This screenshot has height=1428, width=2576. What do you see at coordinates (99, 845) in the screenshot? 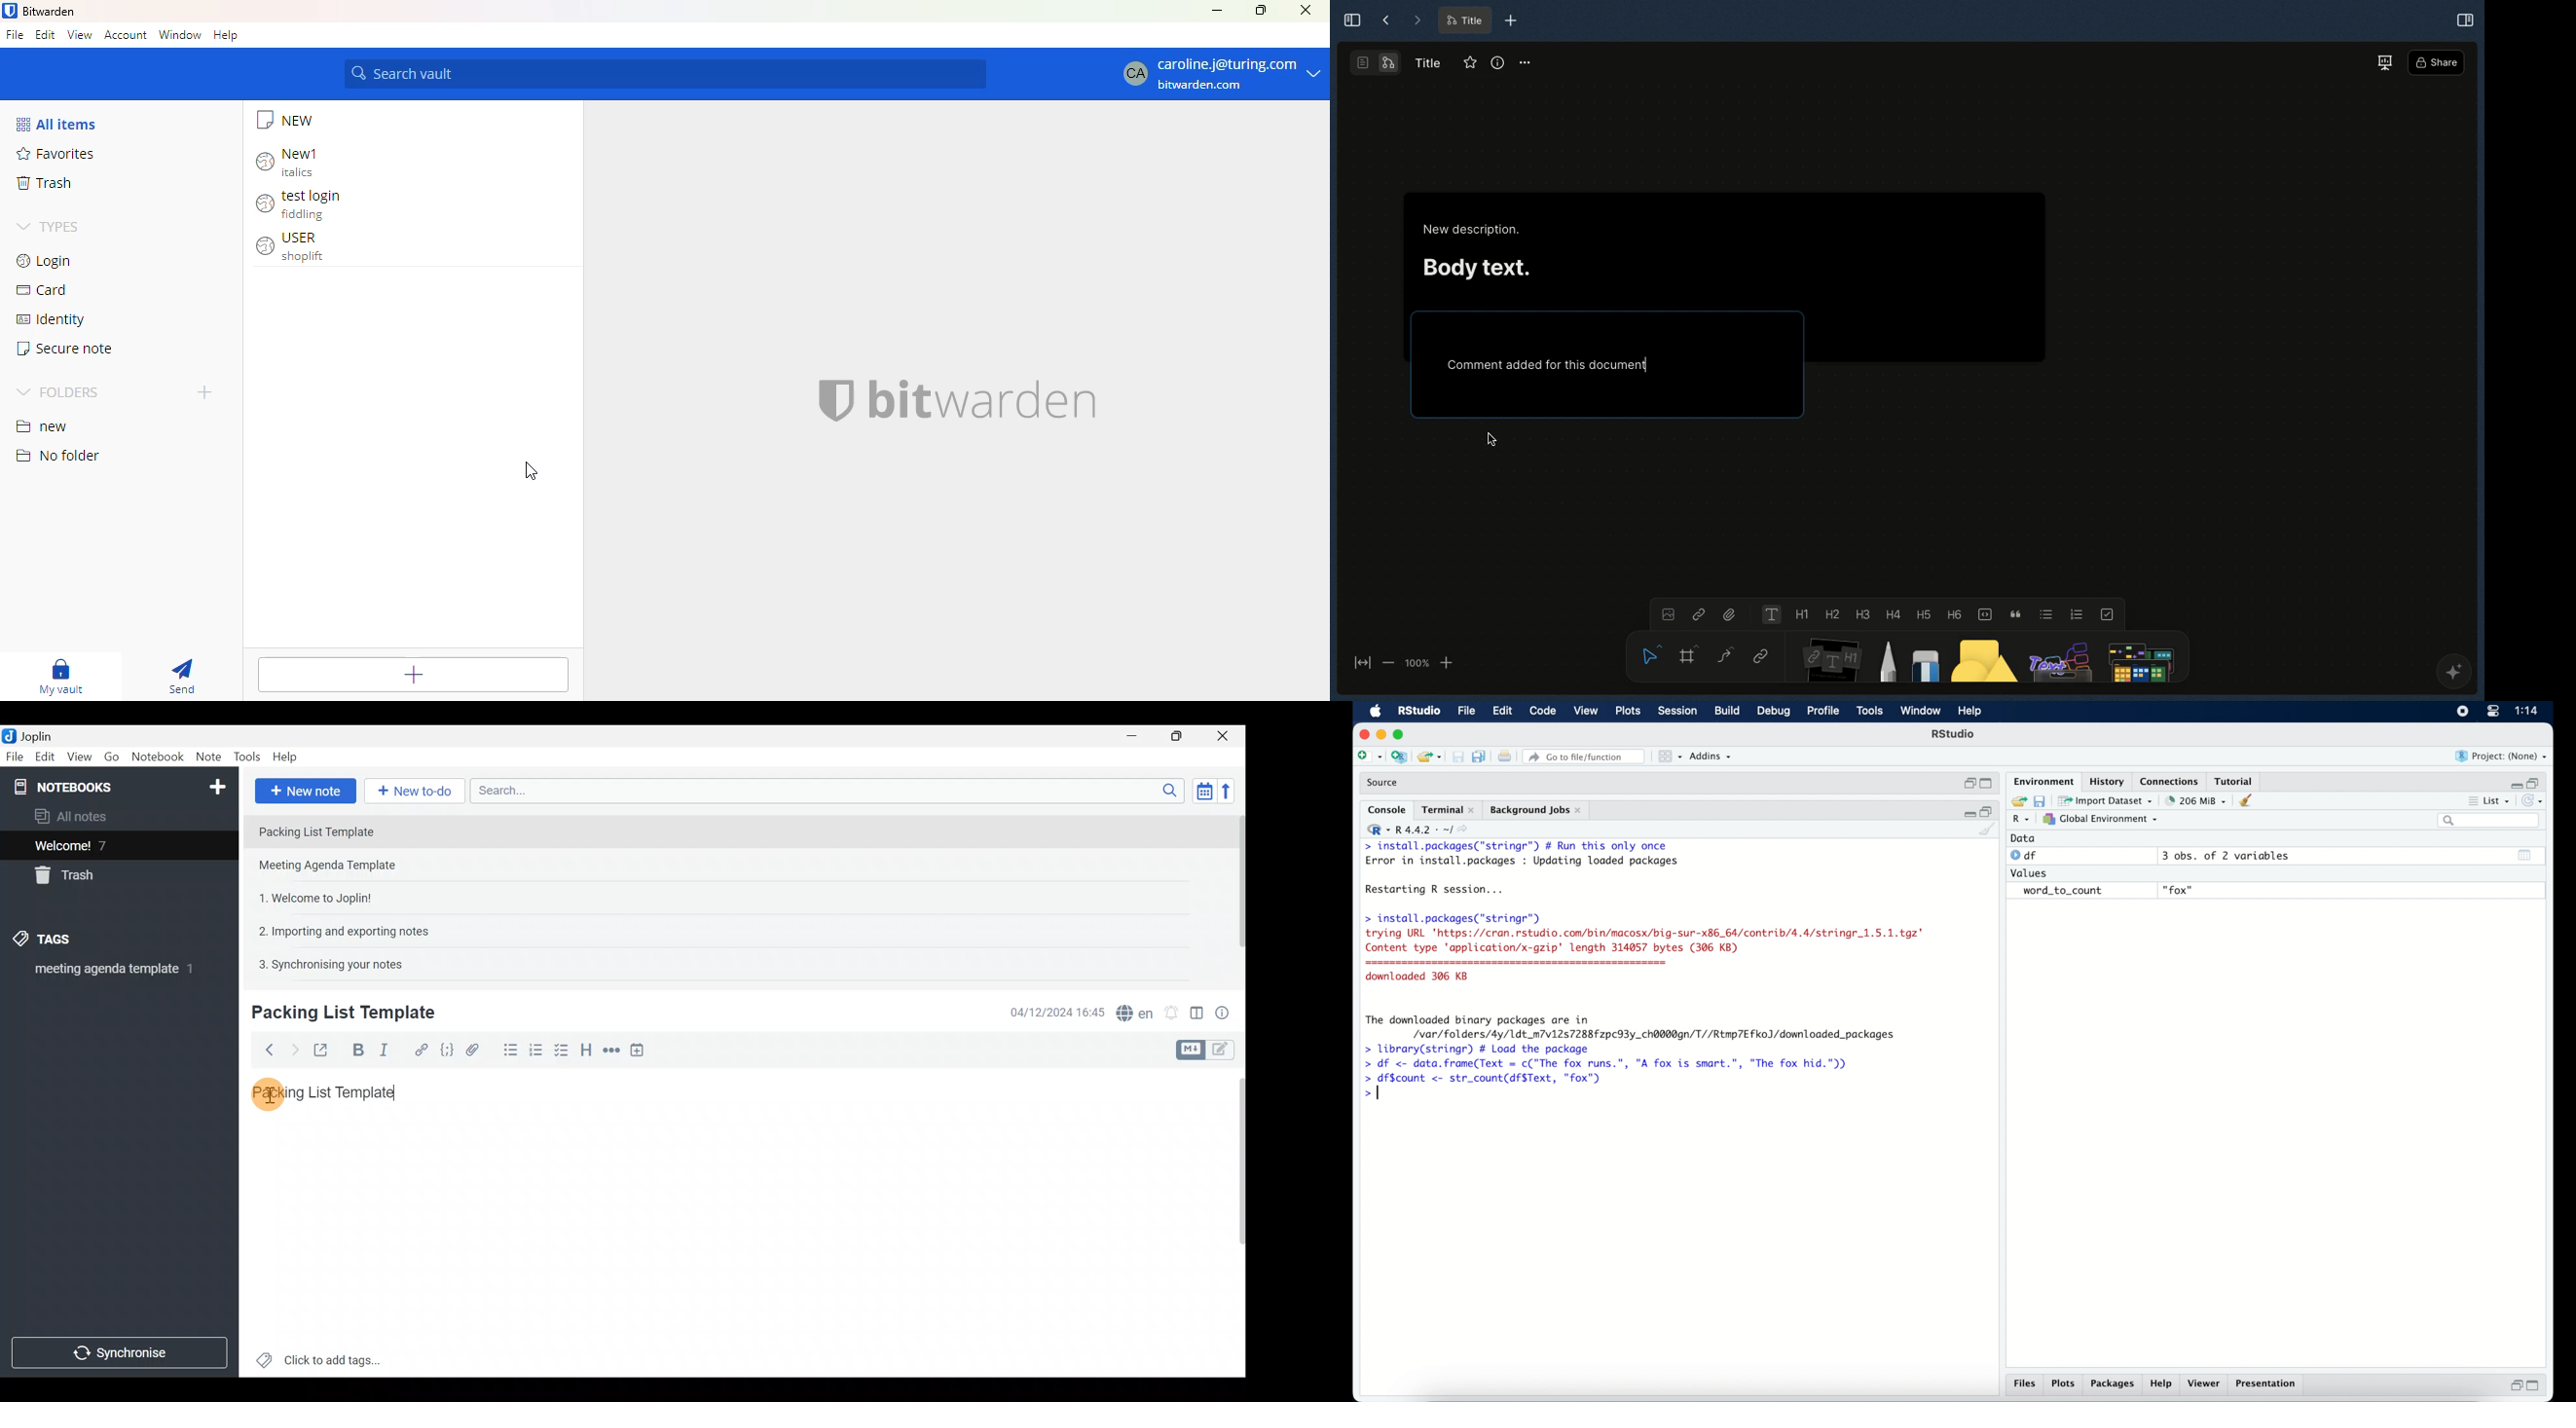
I see `Welcome` at bounding box center [99, 845].